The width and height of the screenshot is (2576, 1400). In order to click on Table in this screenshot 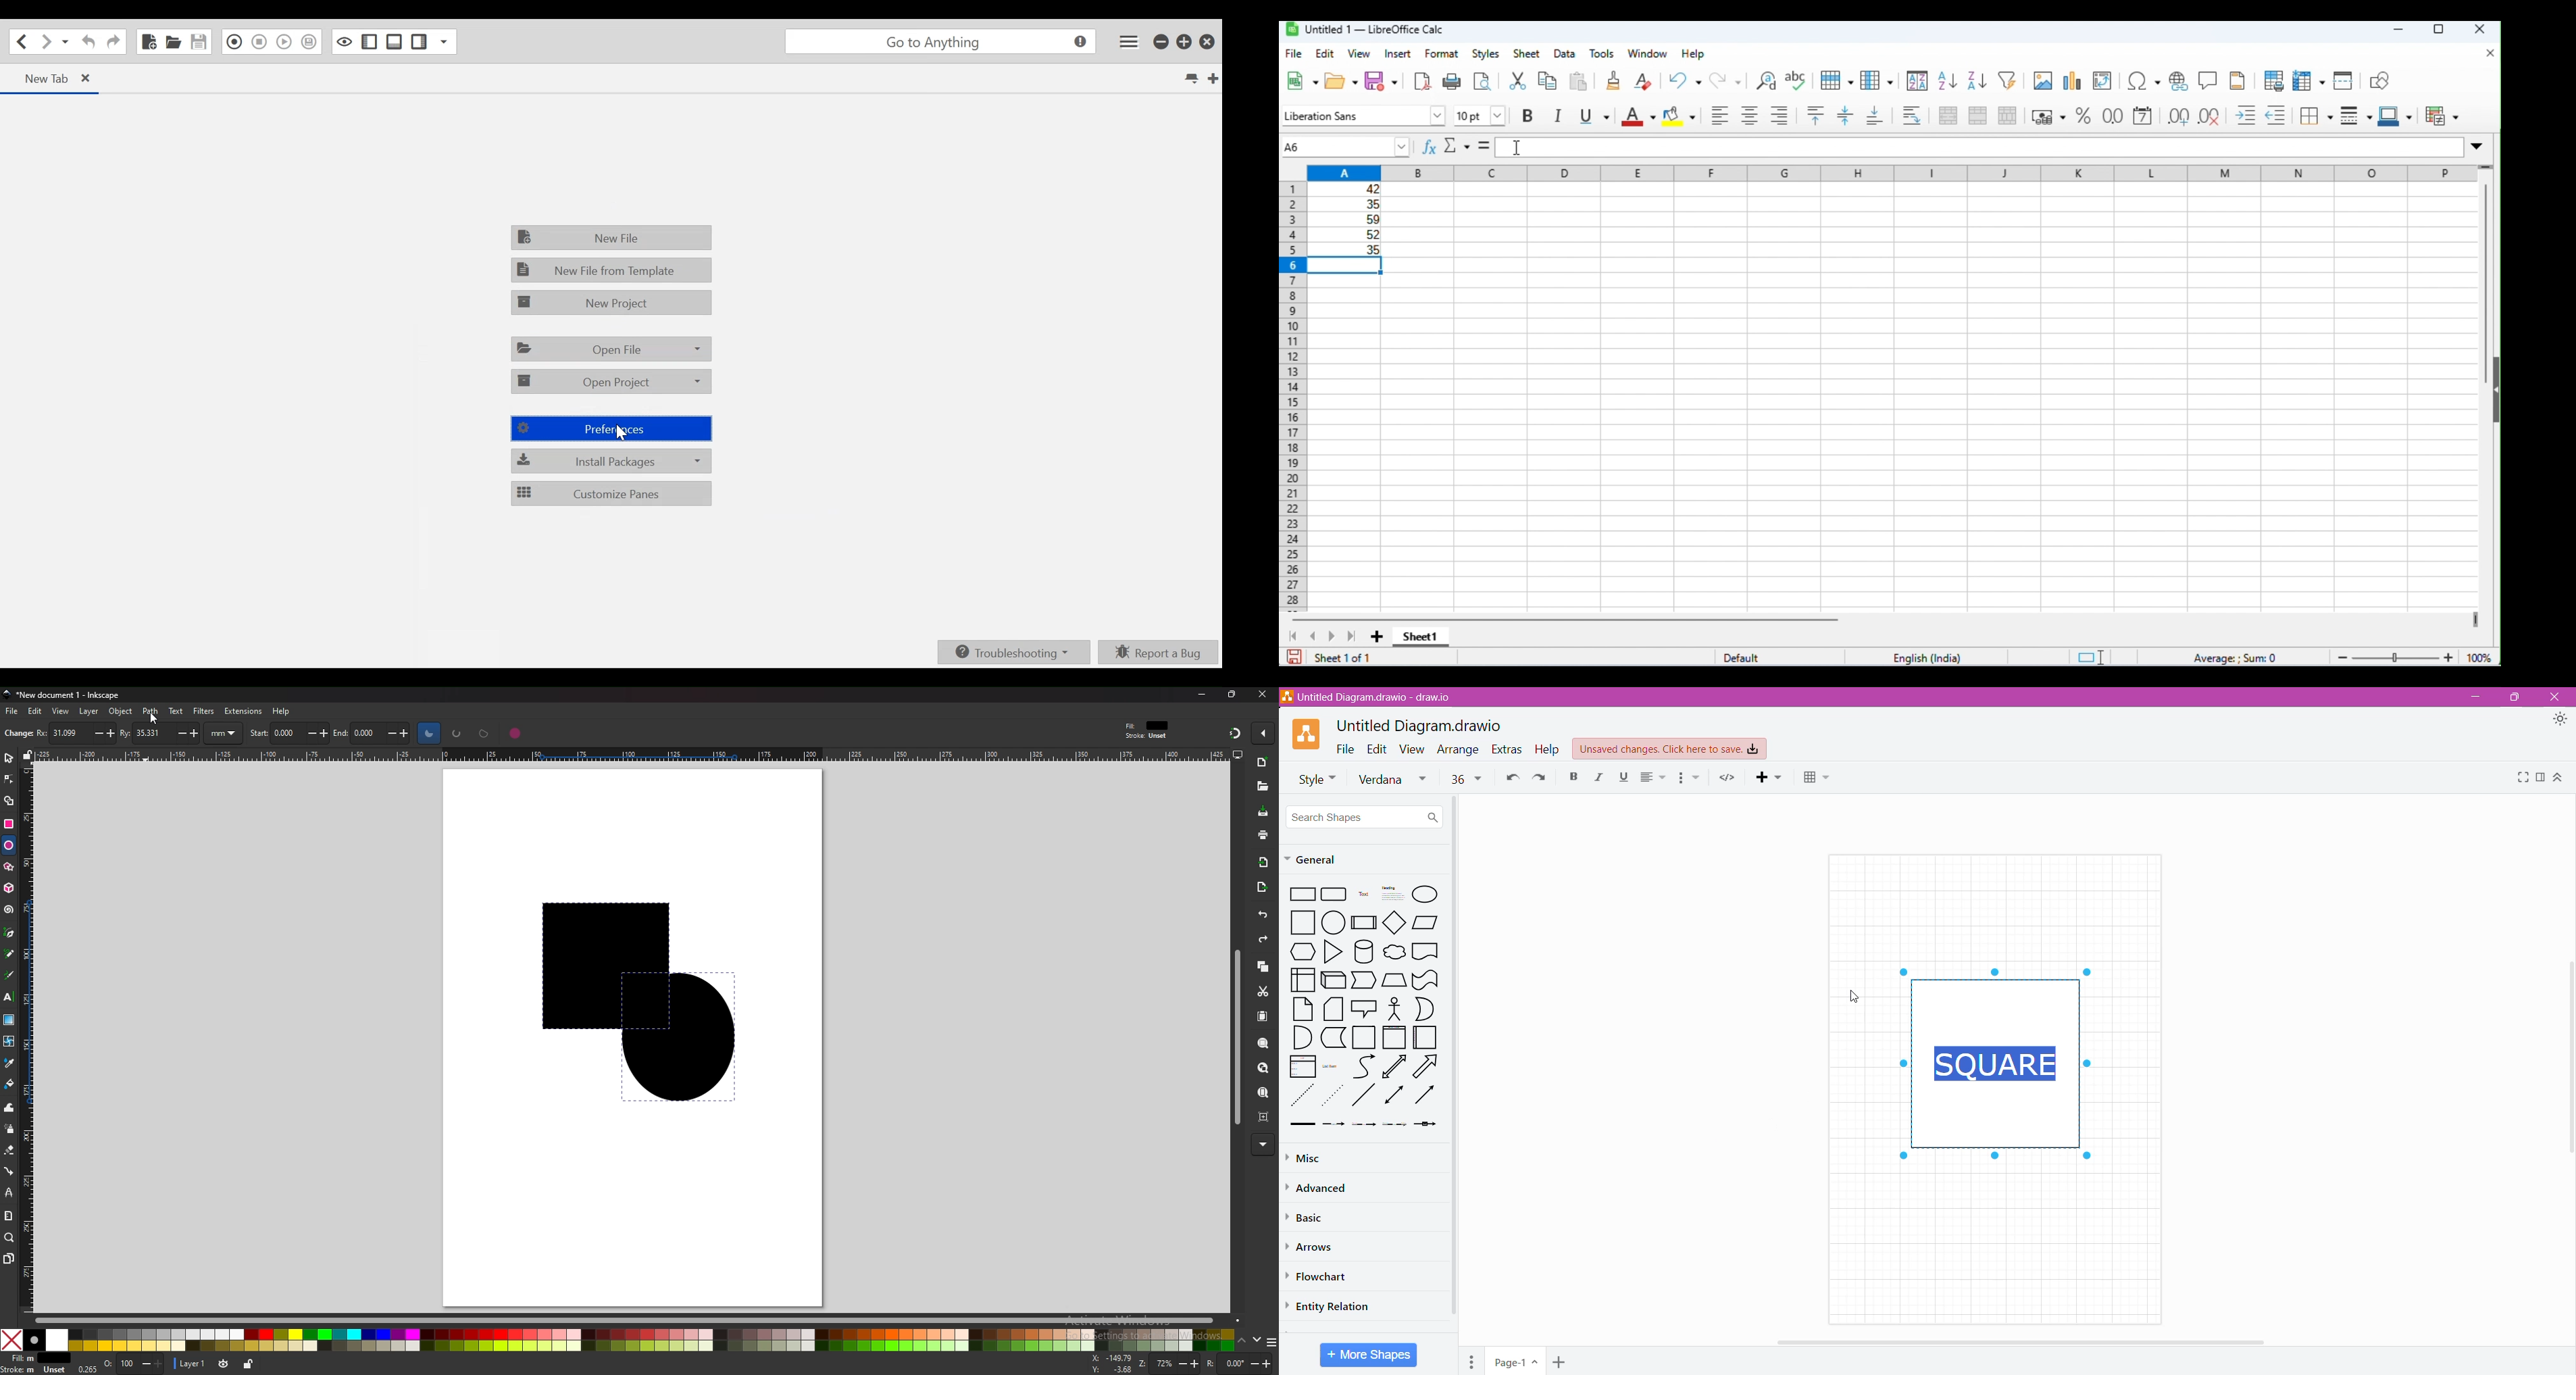, I will do `click(1817, 780)`.